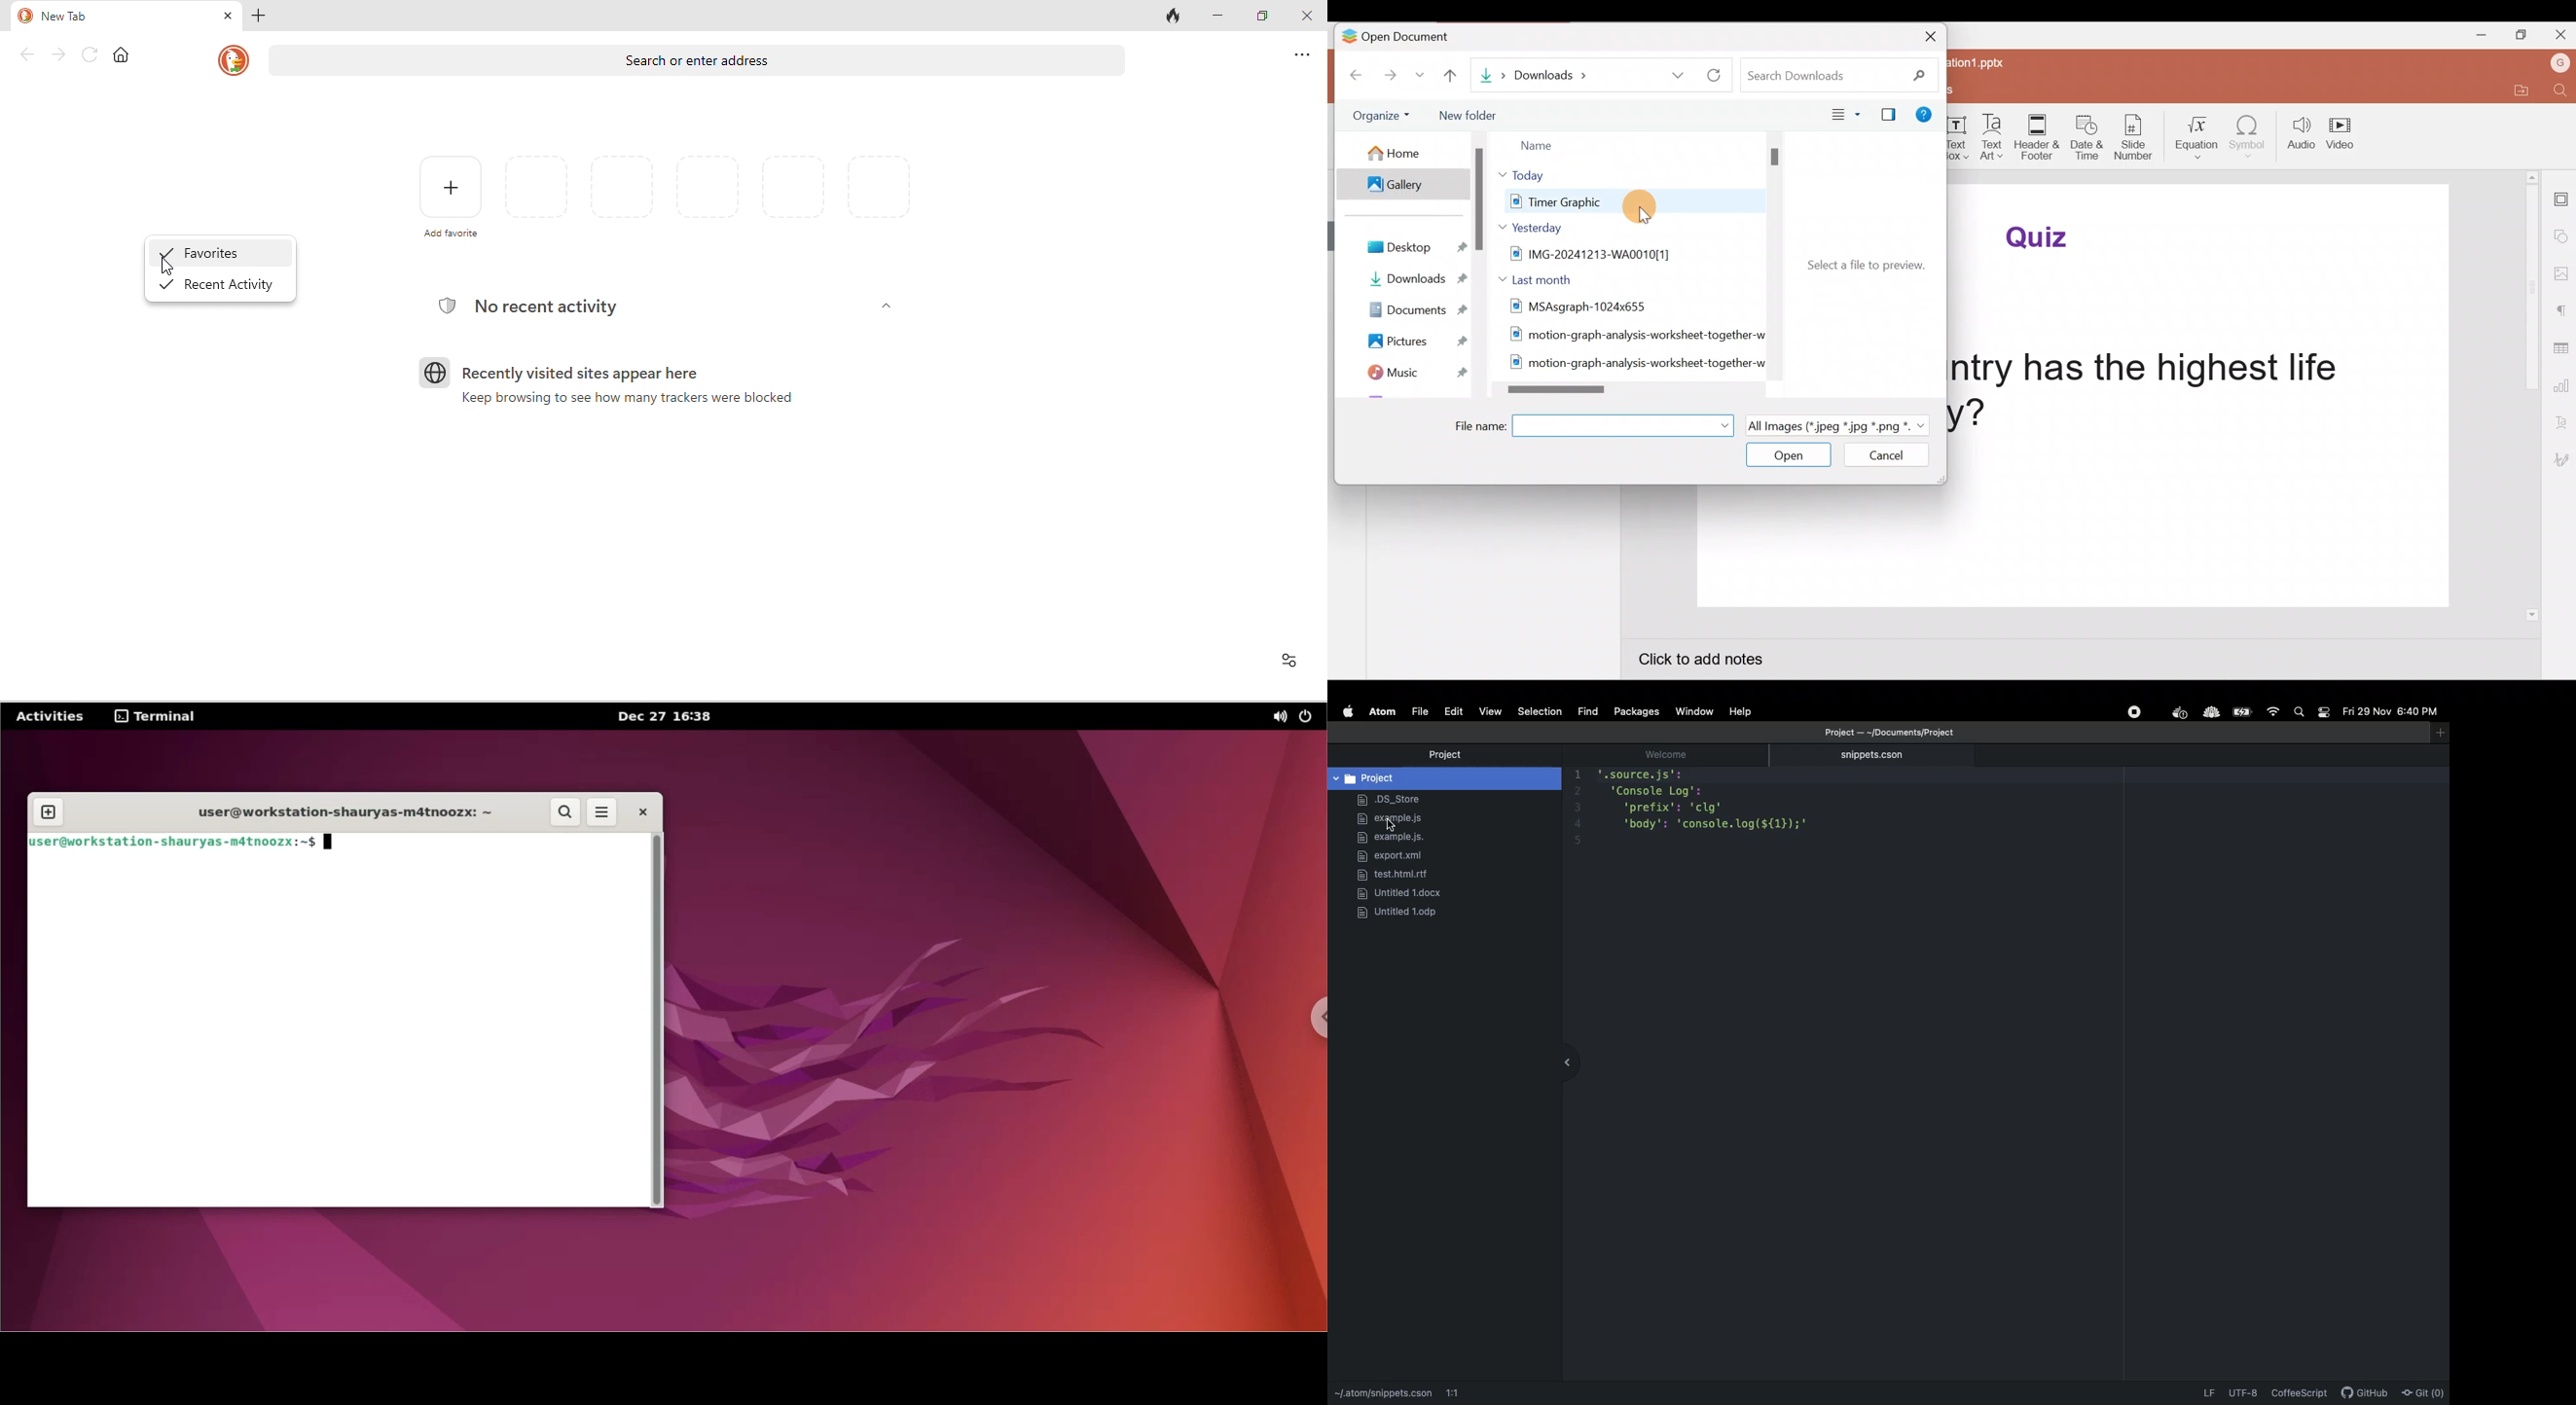 The height and width of the screenshot is (1428, 2576). Describe the element at coordinates (1994, 137) in the screenshot. I see `Text Art` at that location.